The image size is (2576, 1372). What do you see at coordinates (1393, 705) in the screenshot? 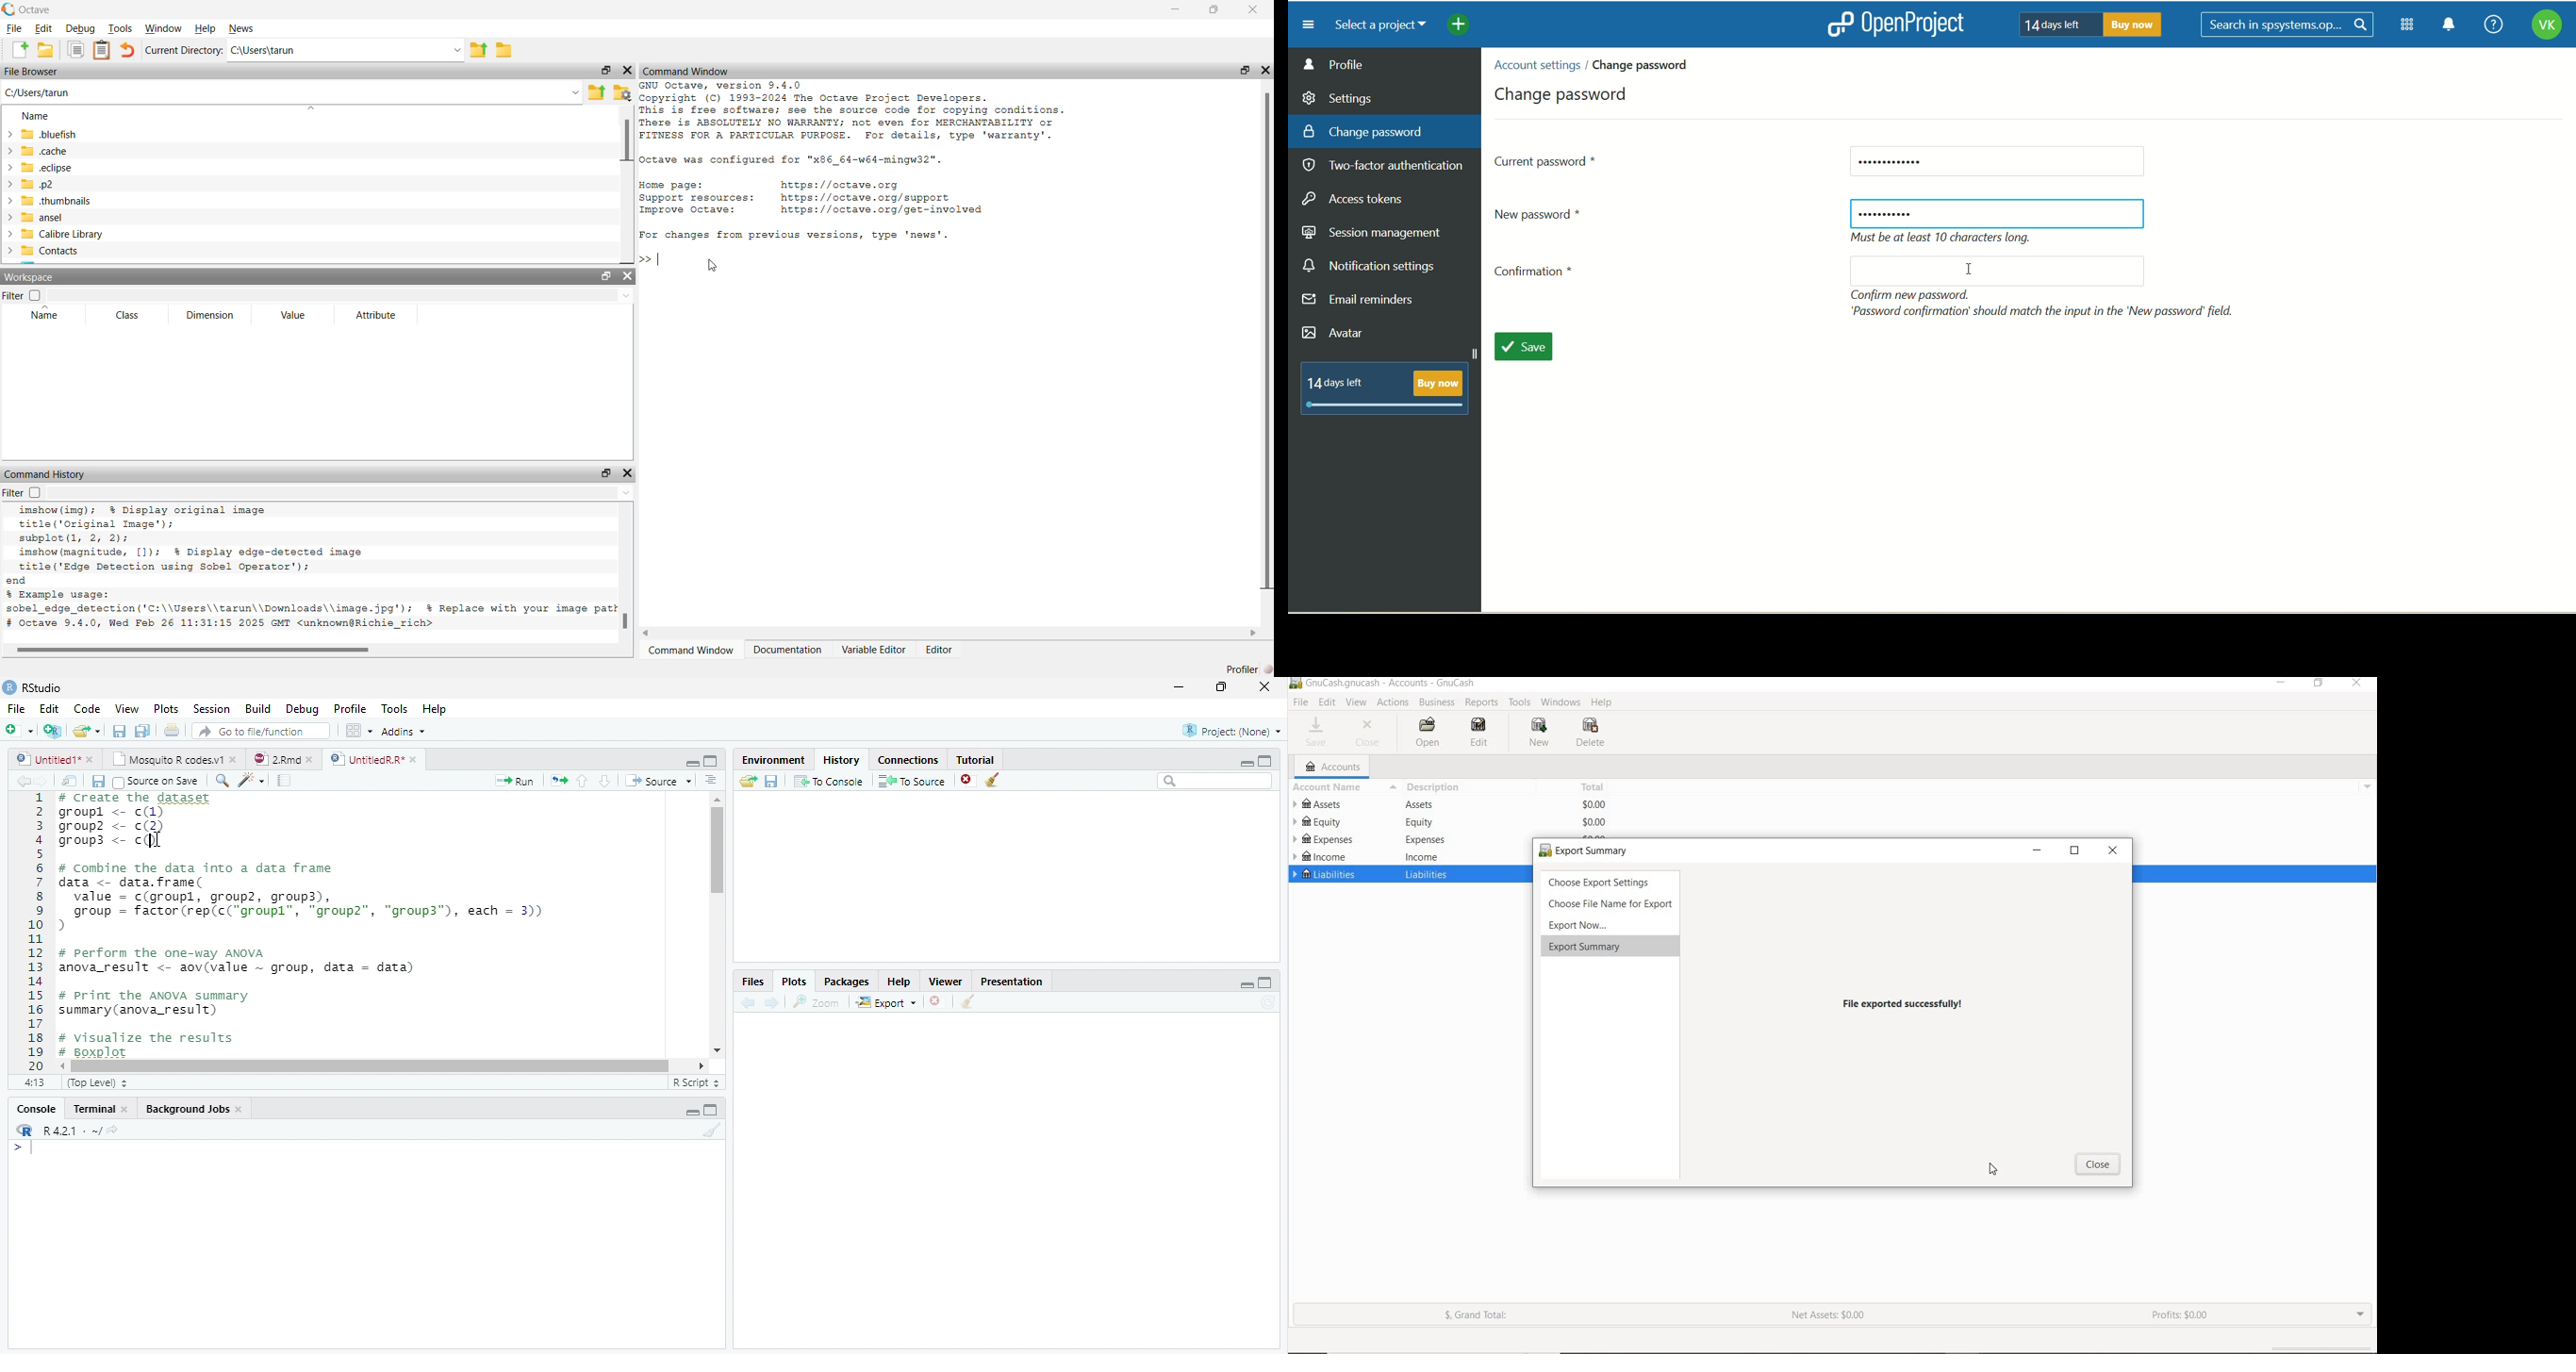
I see `ACTIONS` at bounding box center [1393, 705].